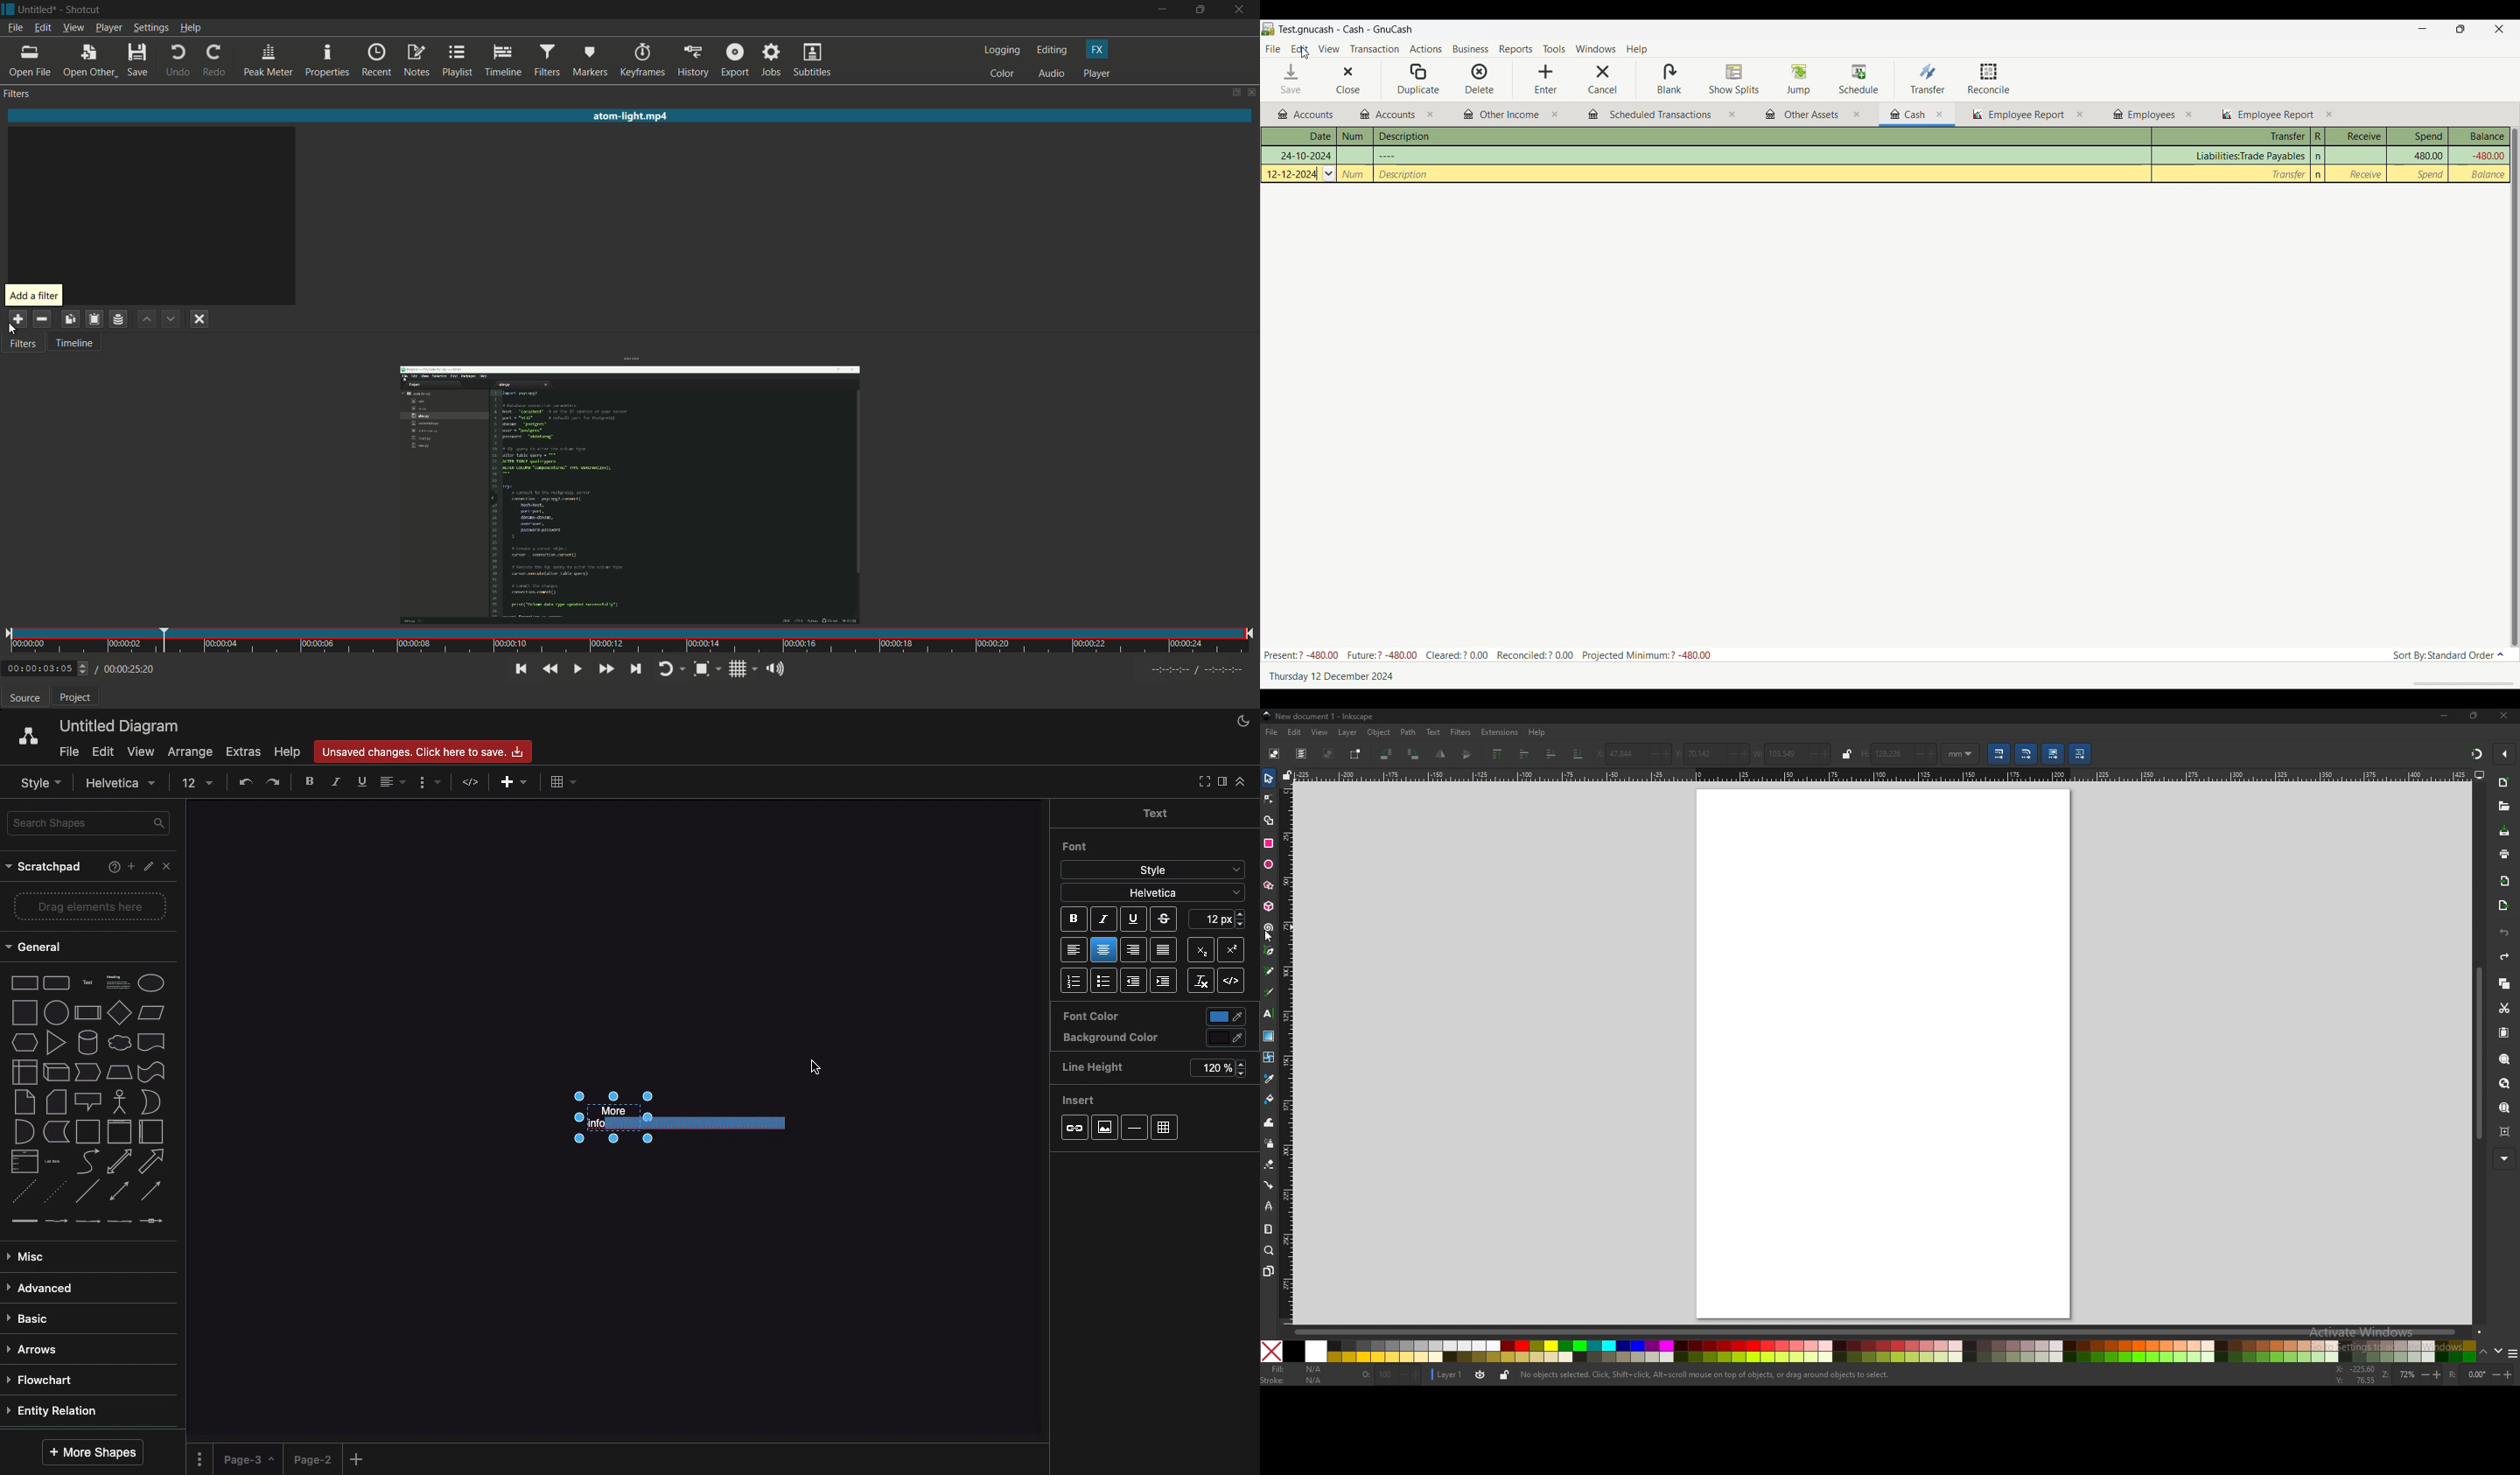 This screenshot has width=2520, height=1484. I want to click on filters, so click(25, 345).